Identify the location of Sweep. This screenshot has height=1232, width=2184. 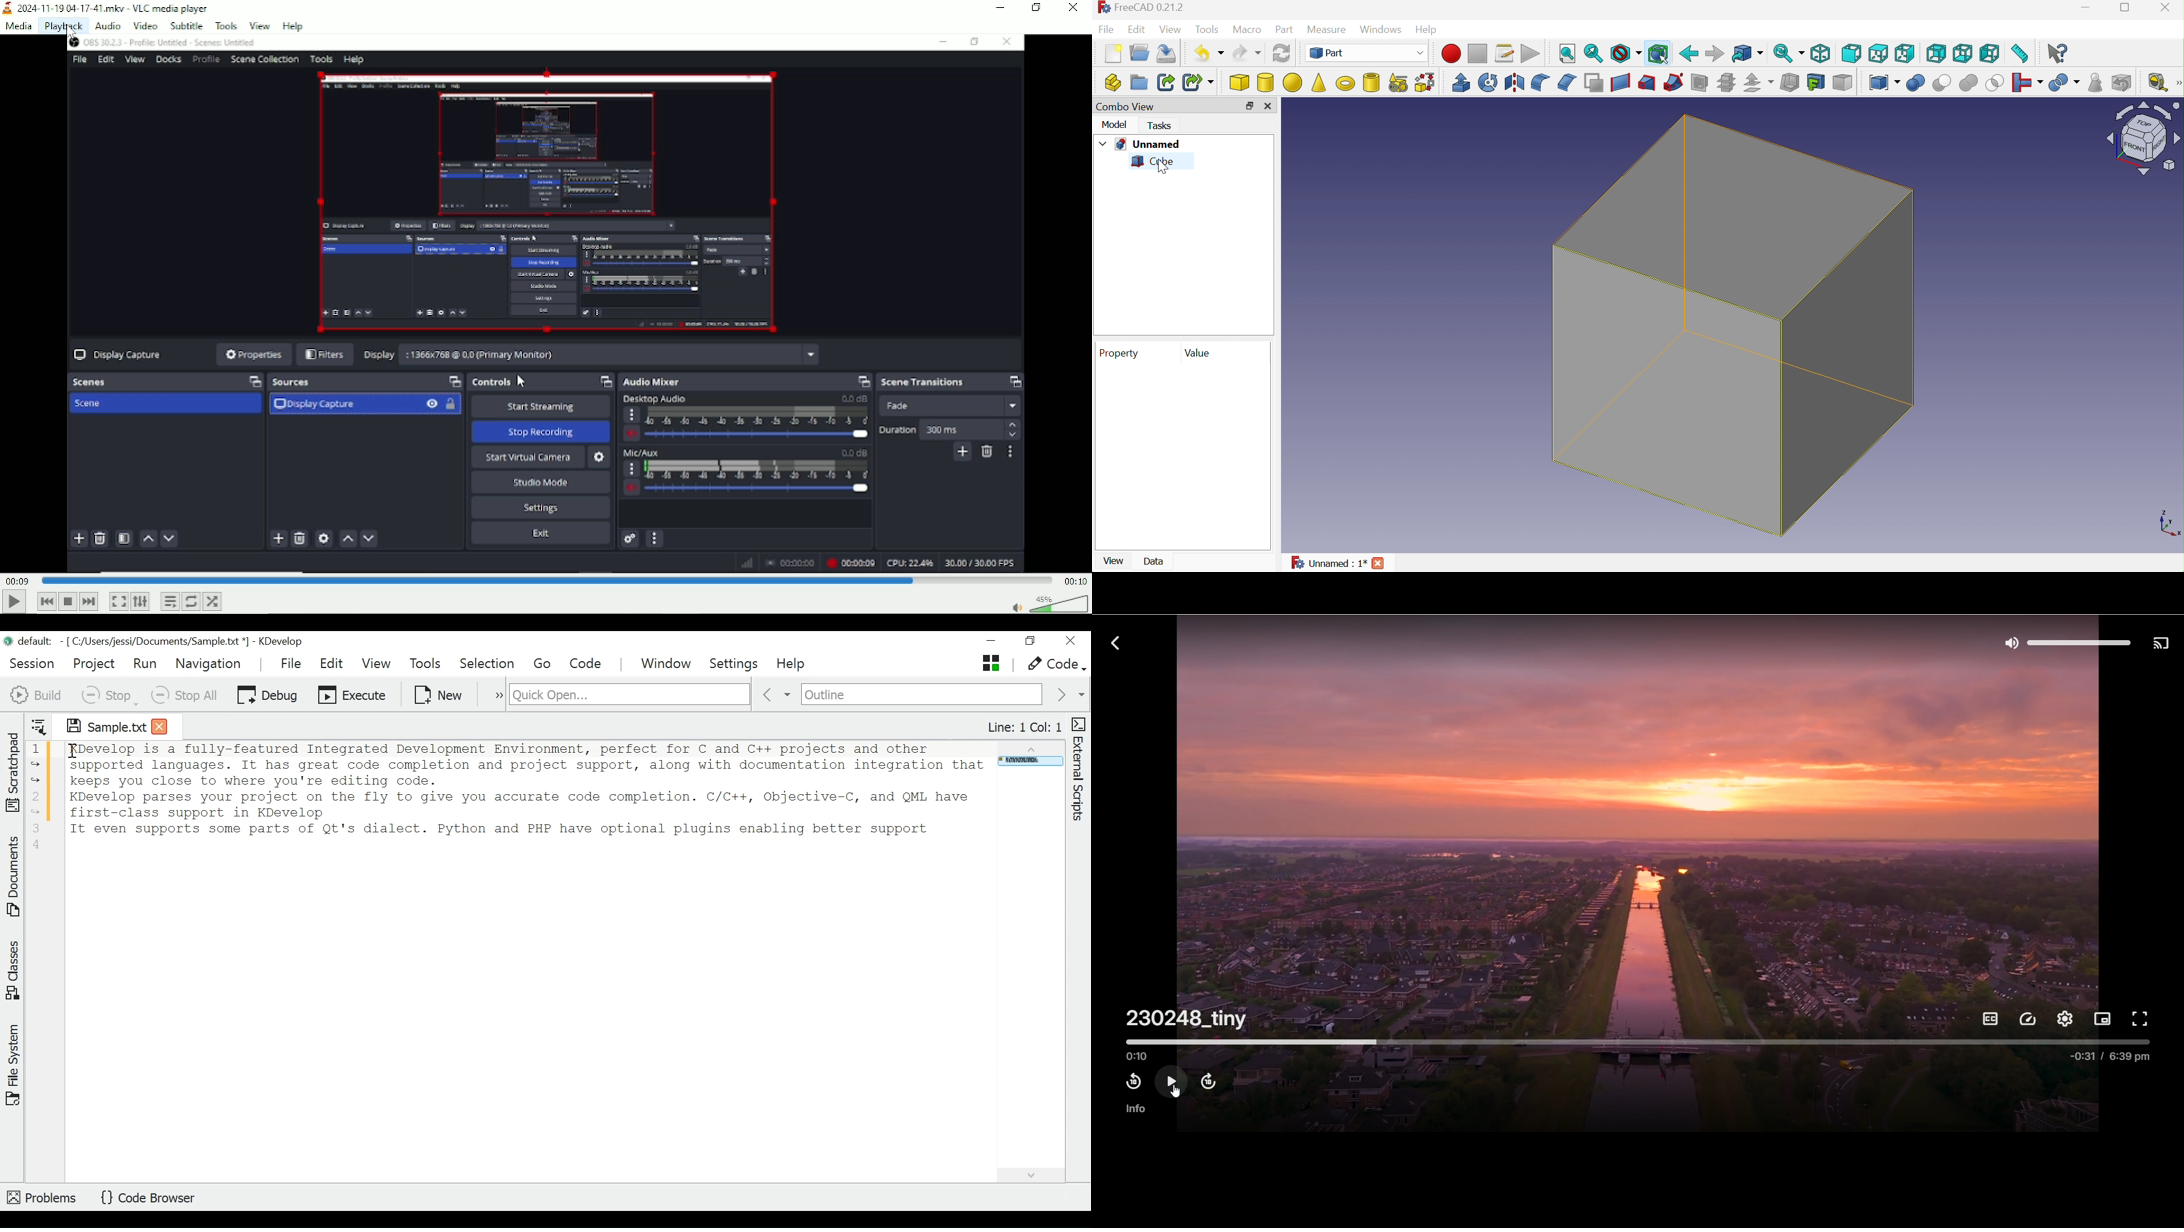
(1671, 83).